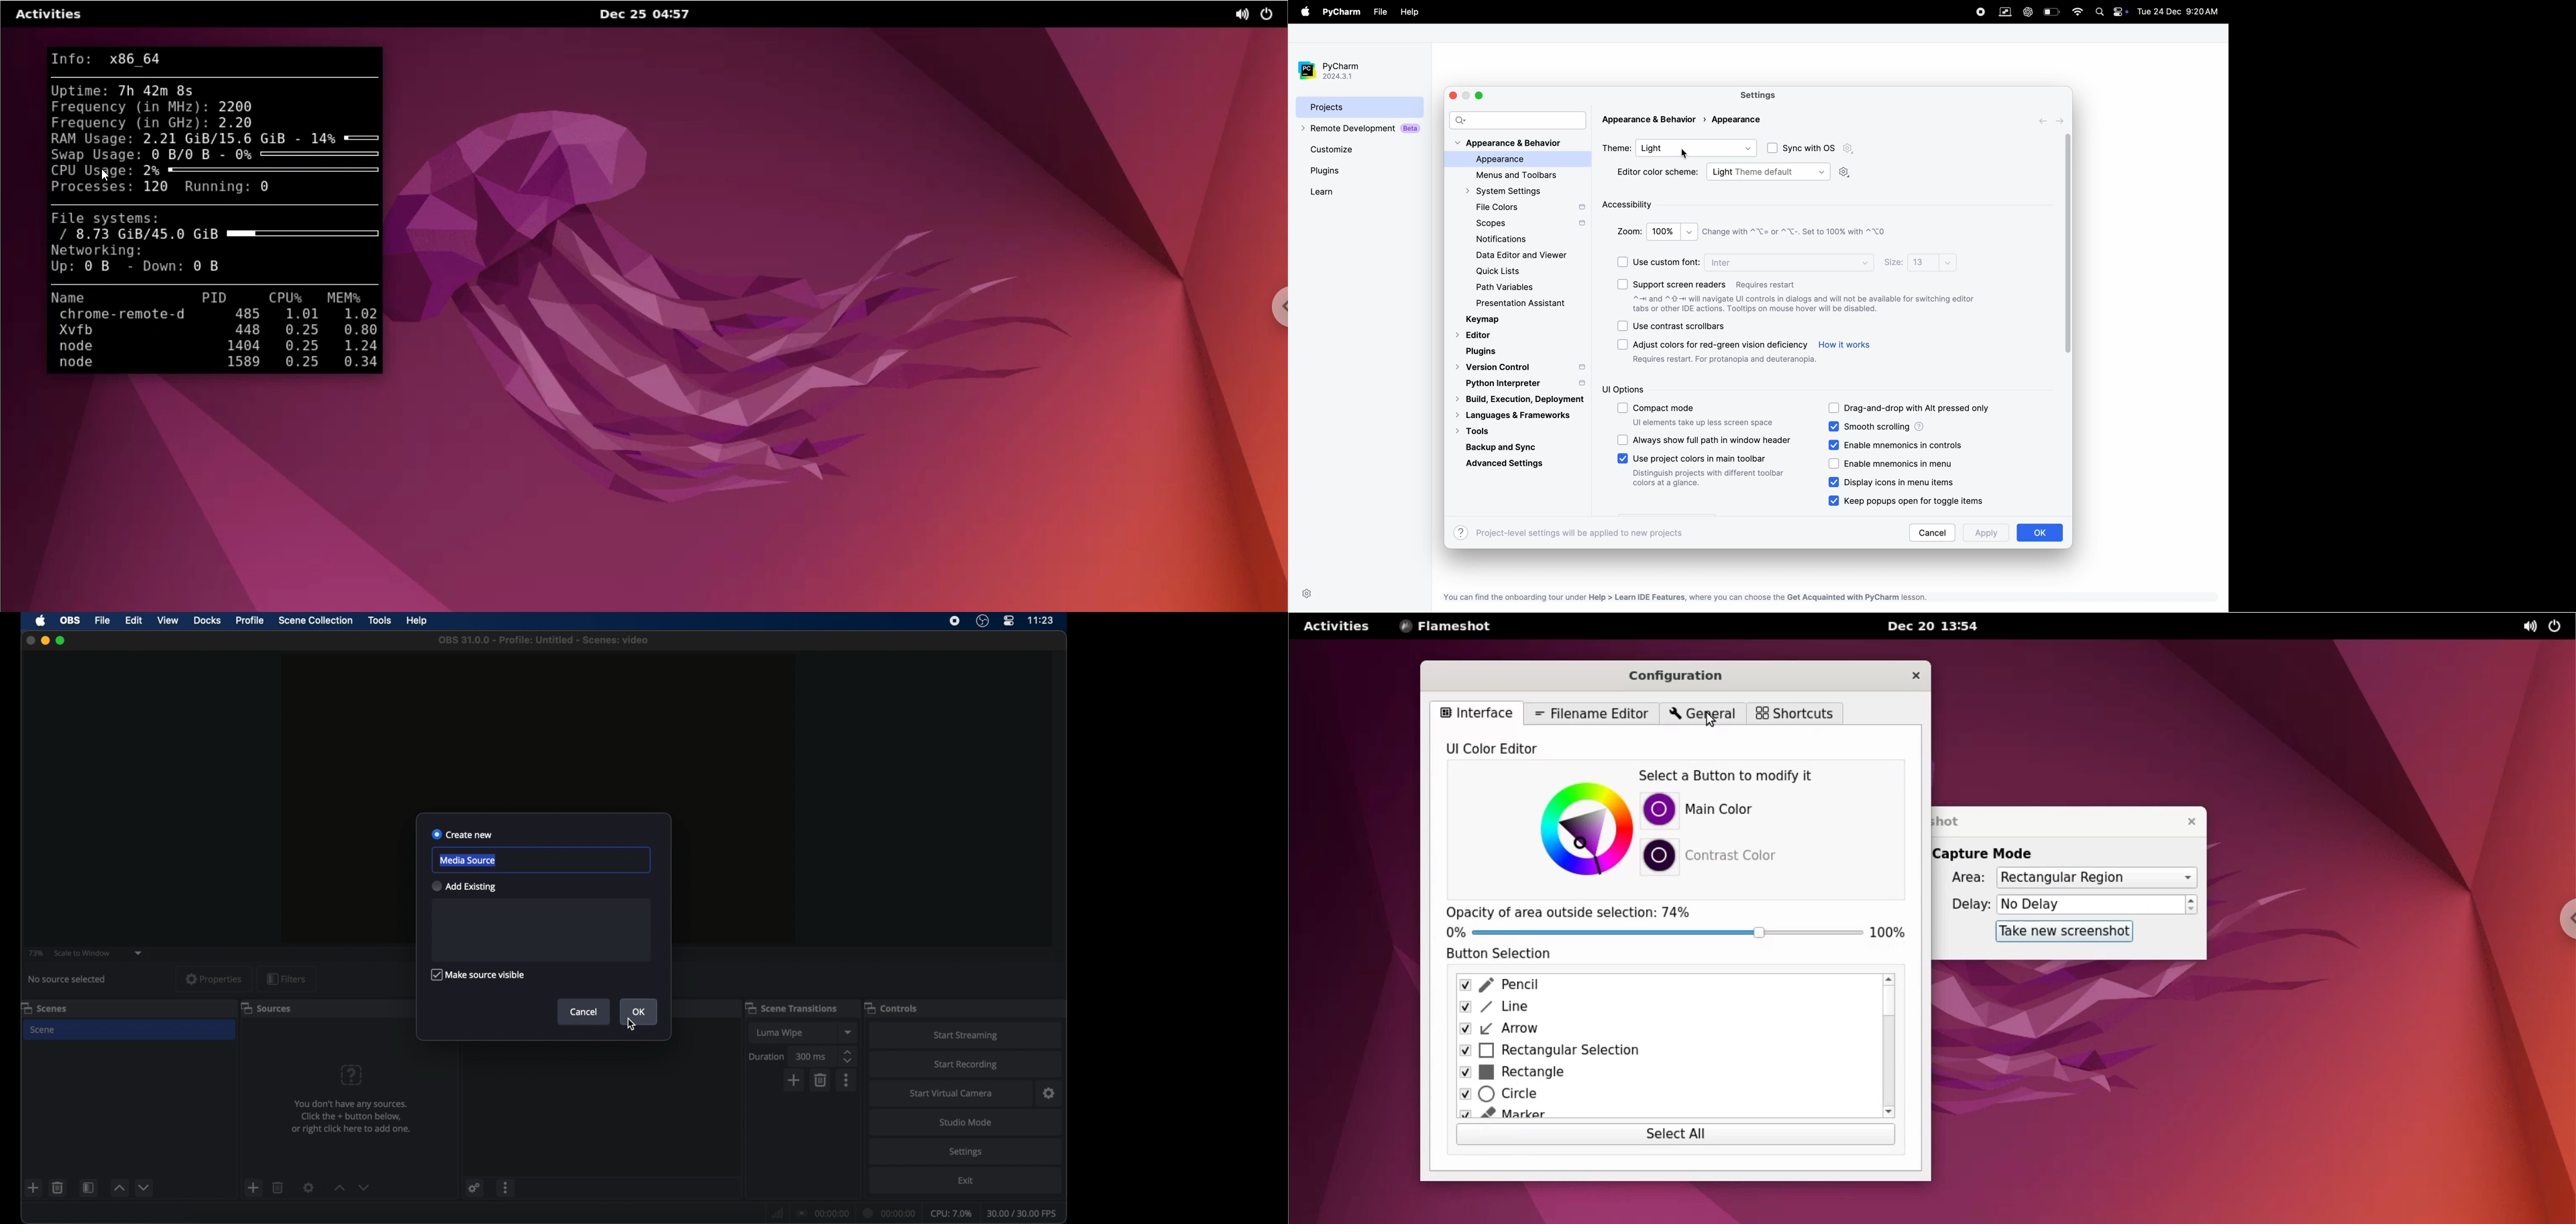  Describe the element at coordinates (1845, 344) in the screenshot. I see `how it works` at that location.